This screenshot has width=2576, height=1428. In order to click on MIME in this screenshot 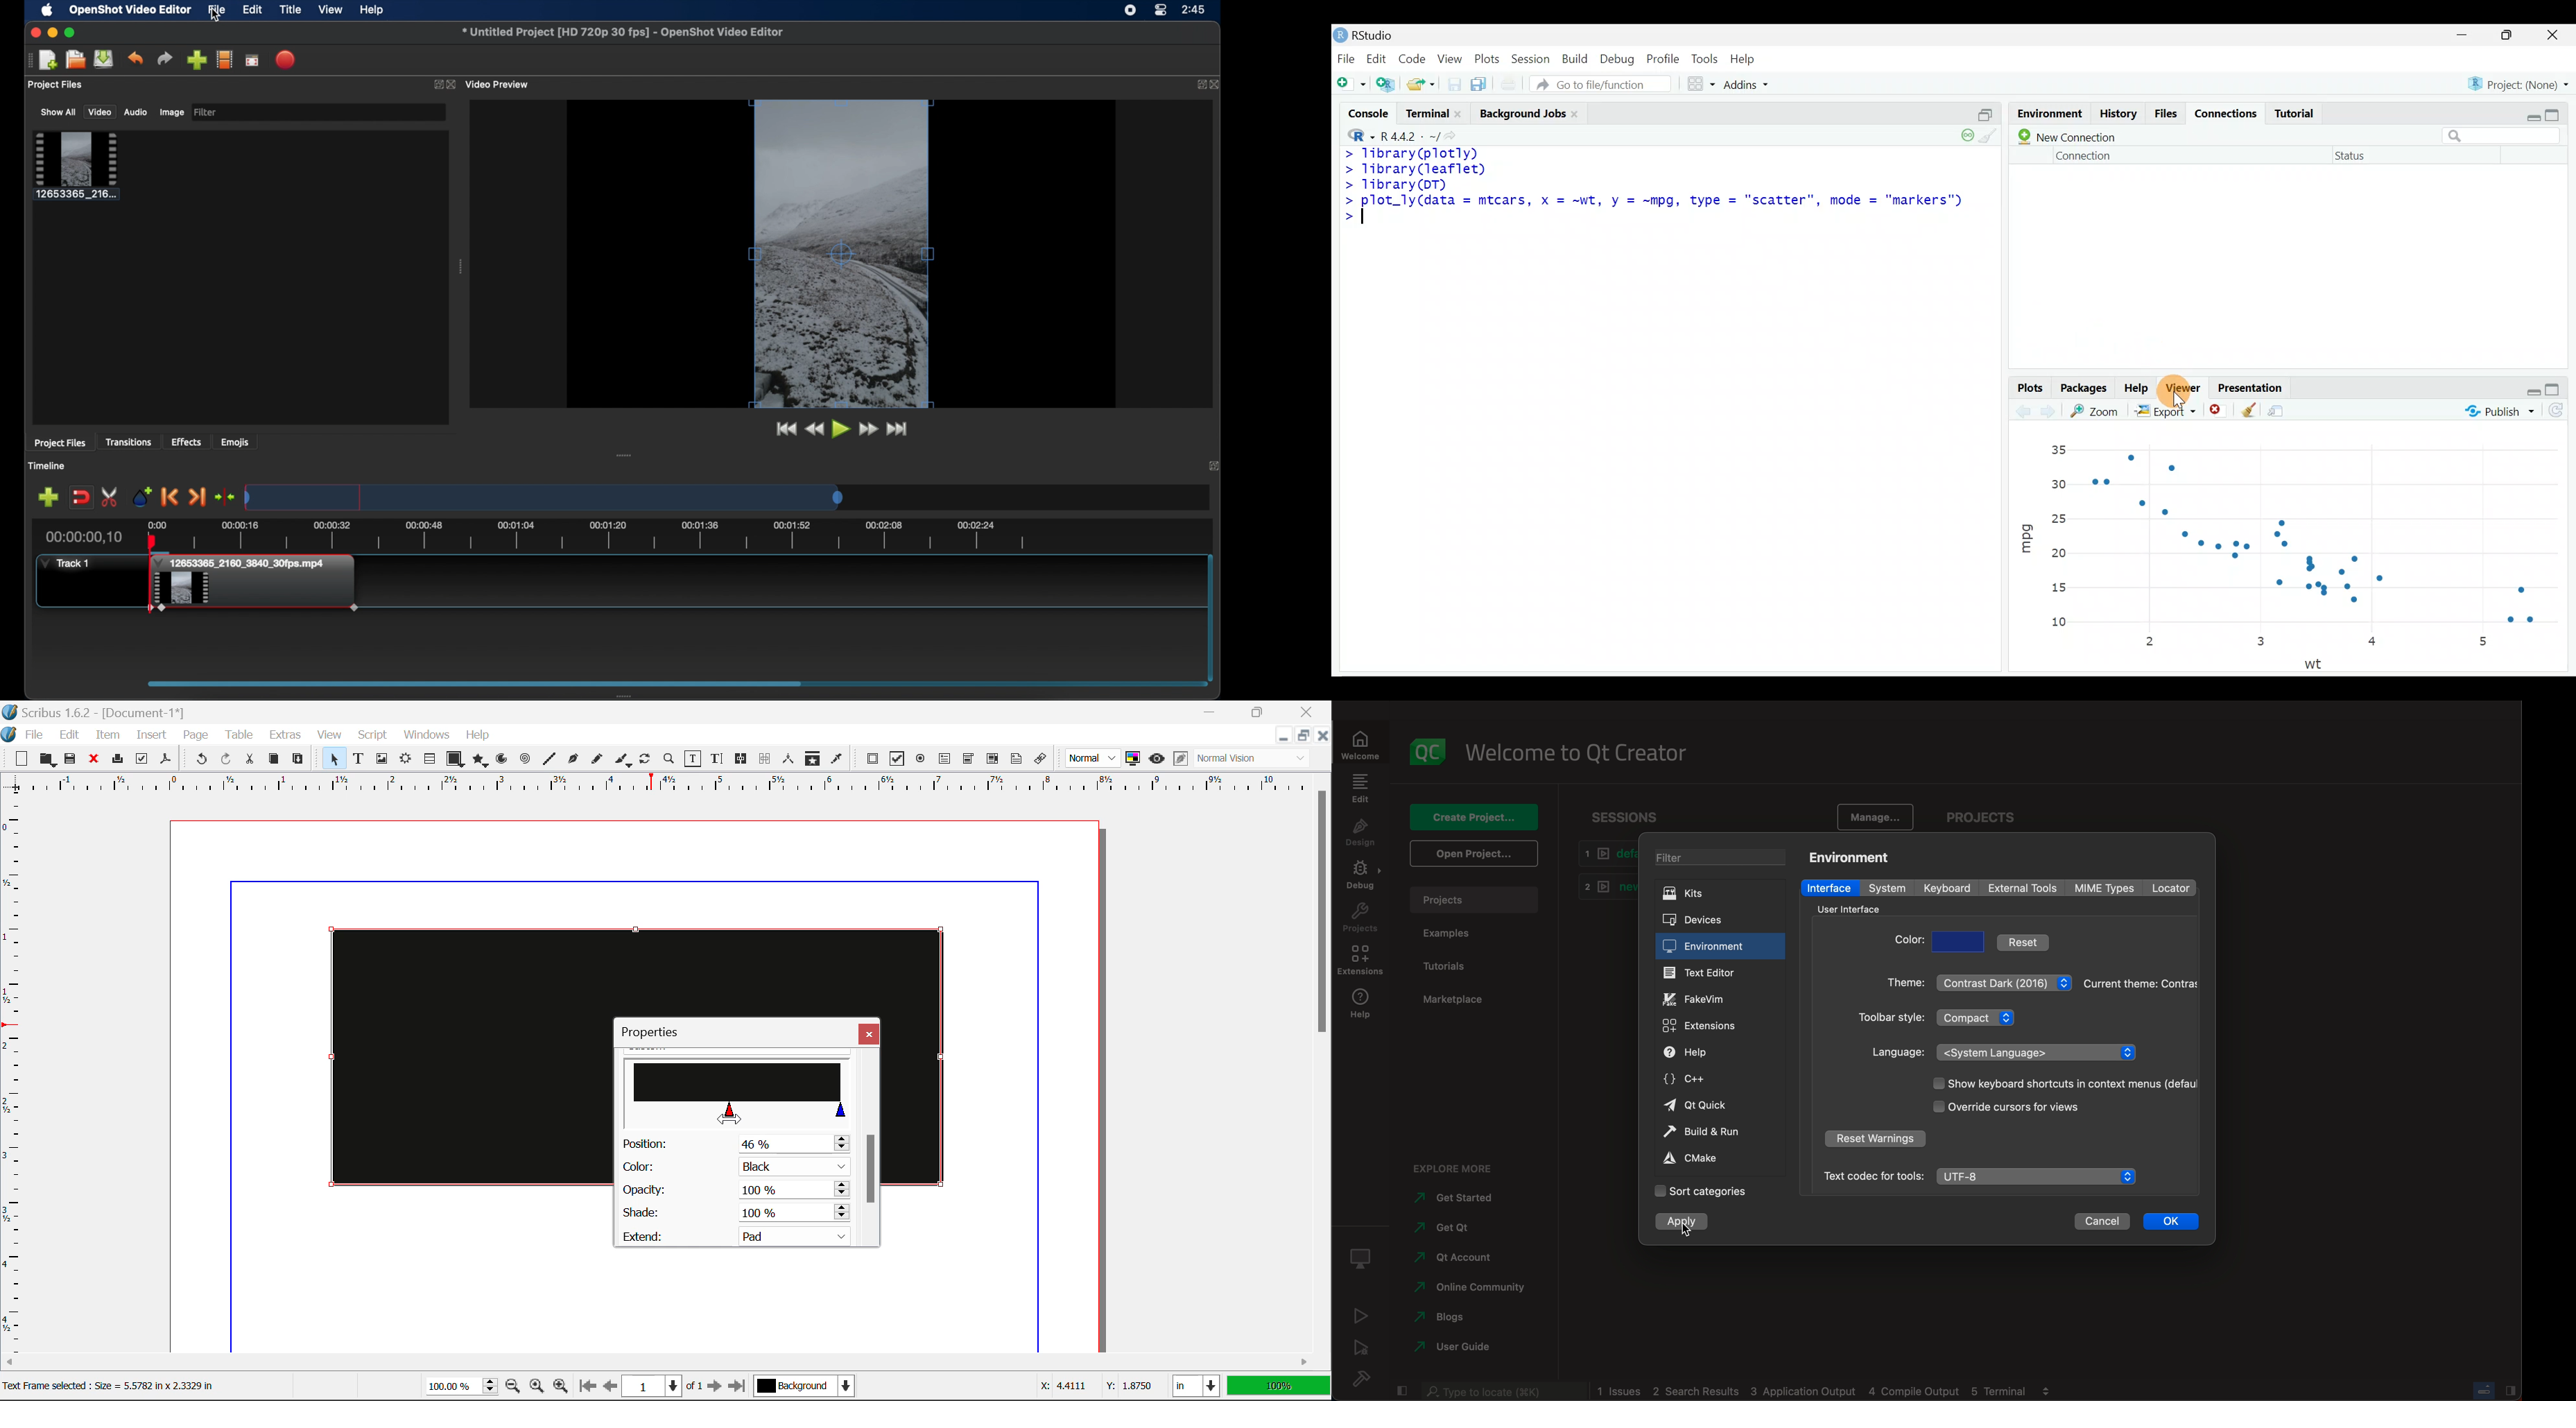, I will do `click(2106, 888)`.